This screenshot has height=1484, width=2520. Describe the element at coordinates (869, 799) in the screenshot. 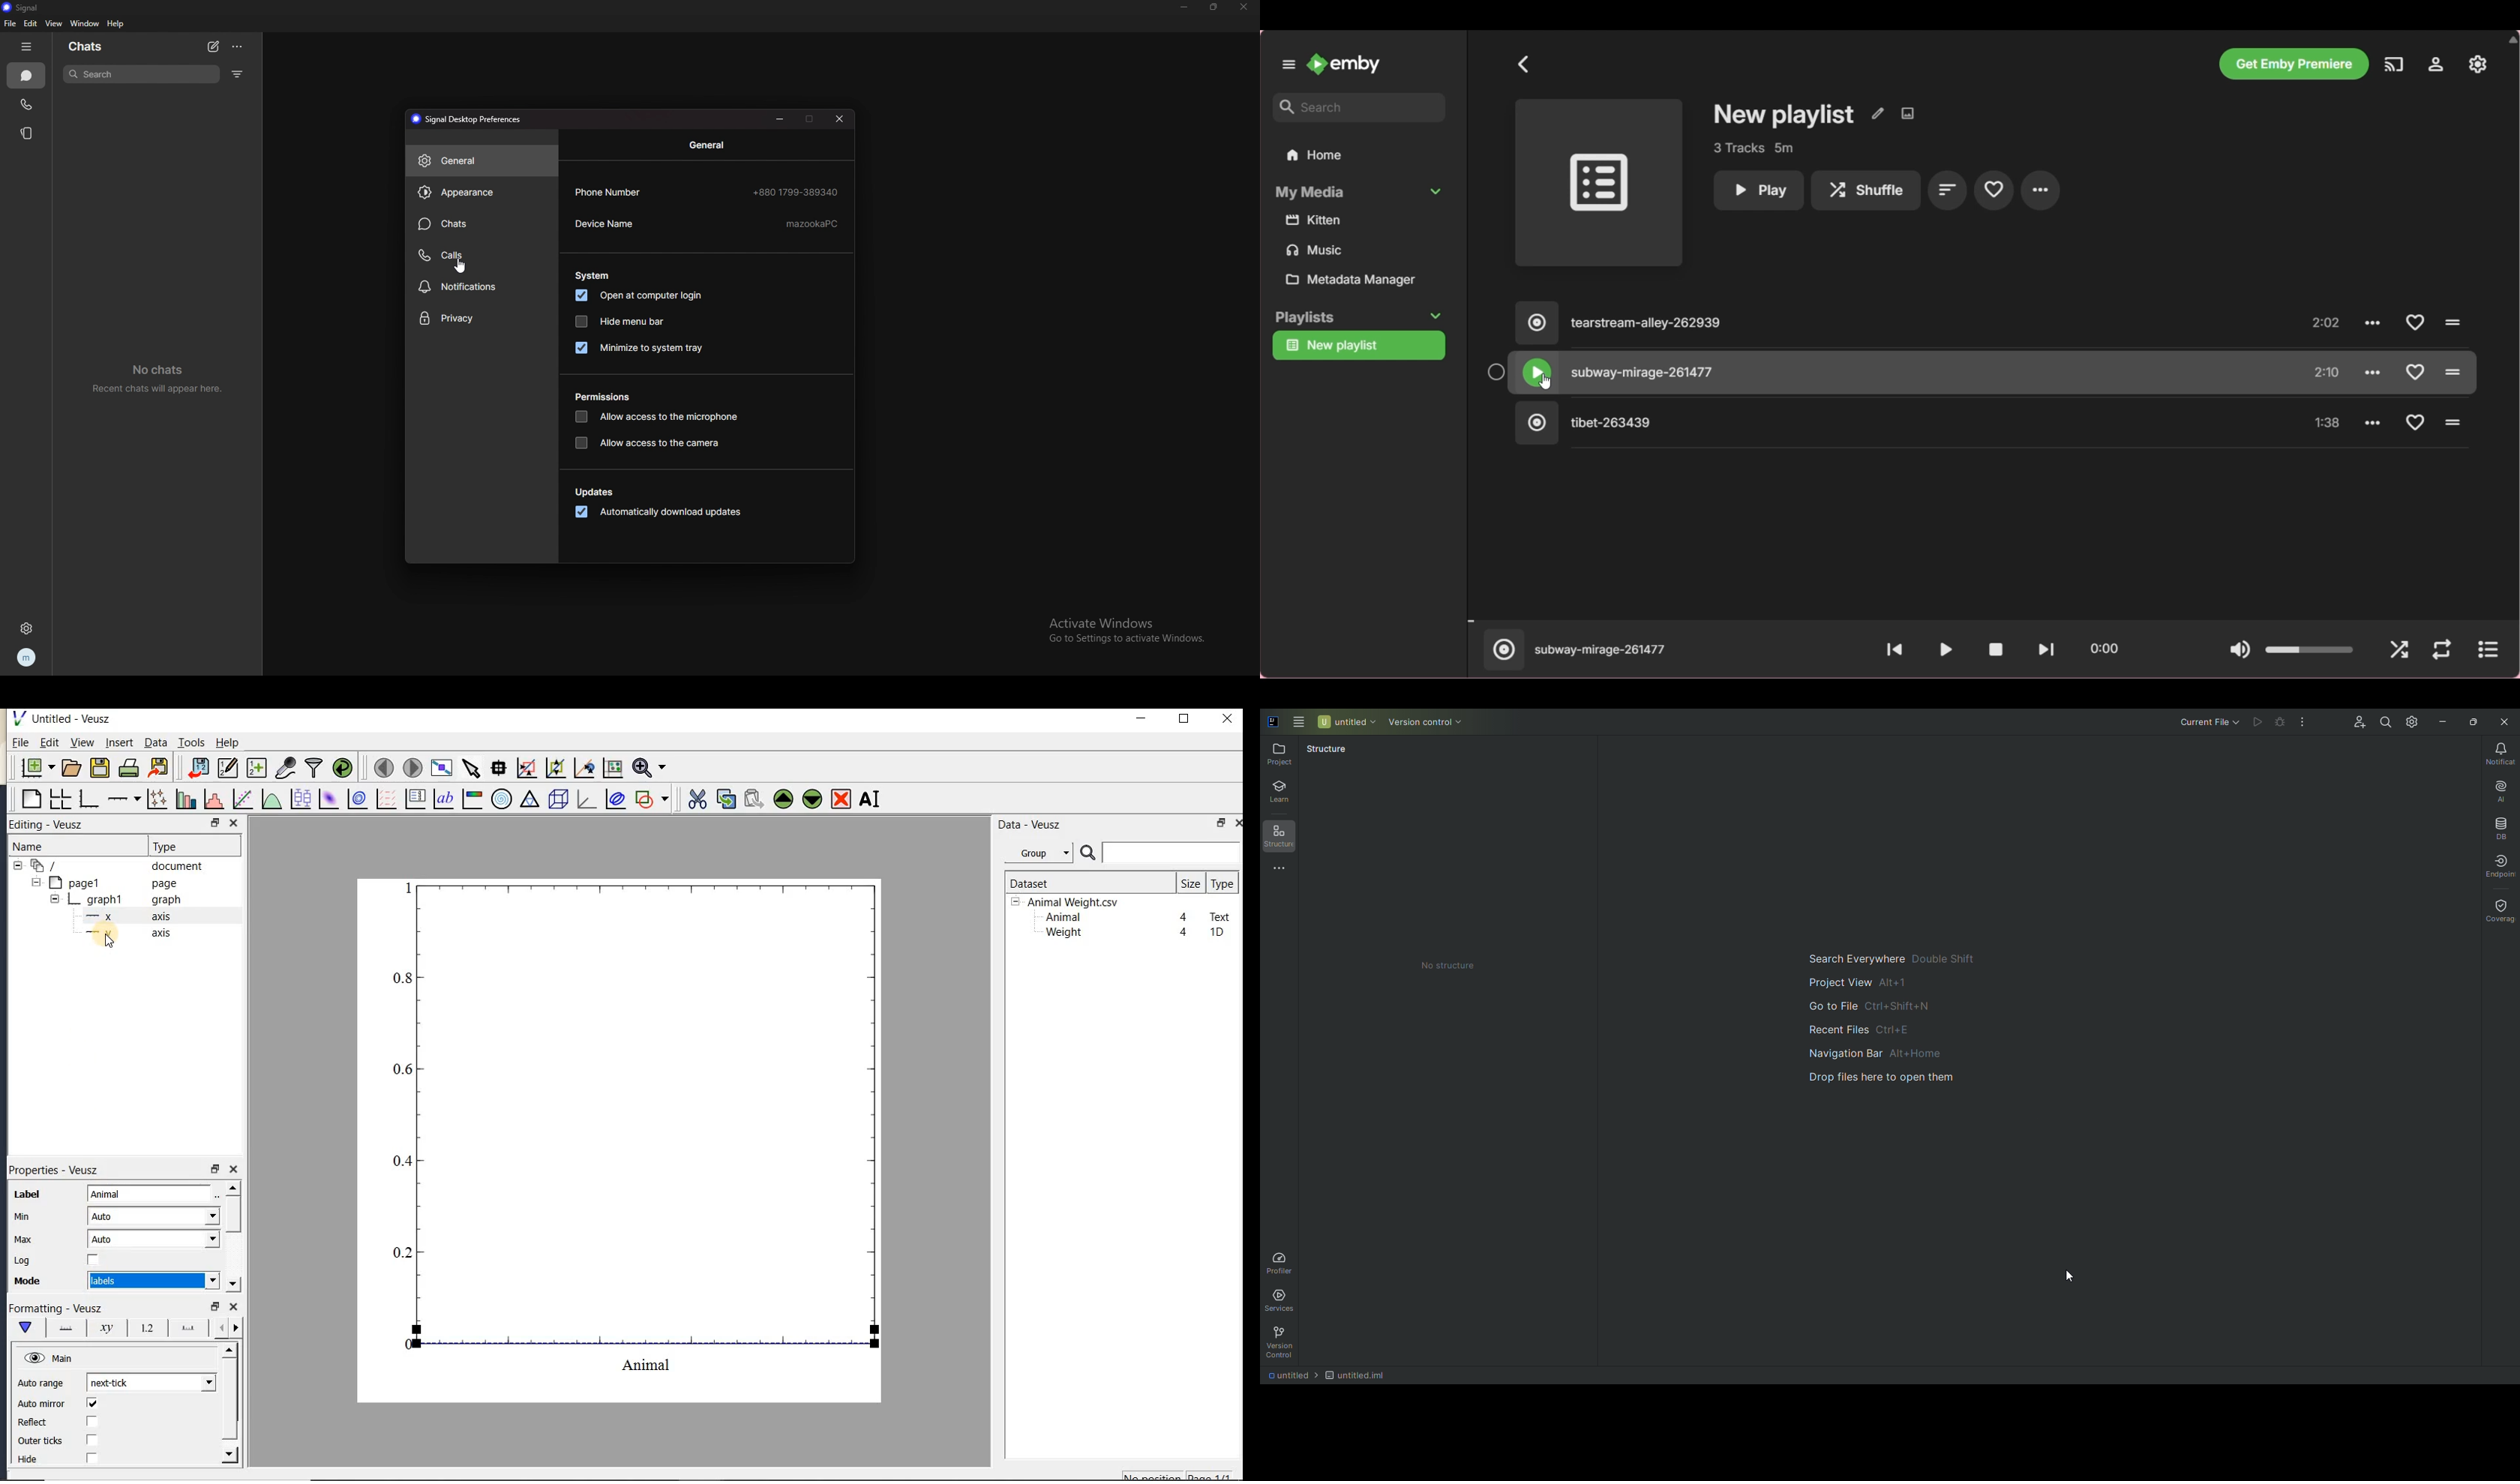

I see `renames the selected widget` at that location.